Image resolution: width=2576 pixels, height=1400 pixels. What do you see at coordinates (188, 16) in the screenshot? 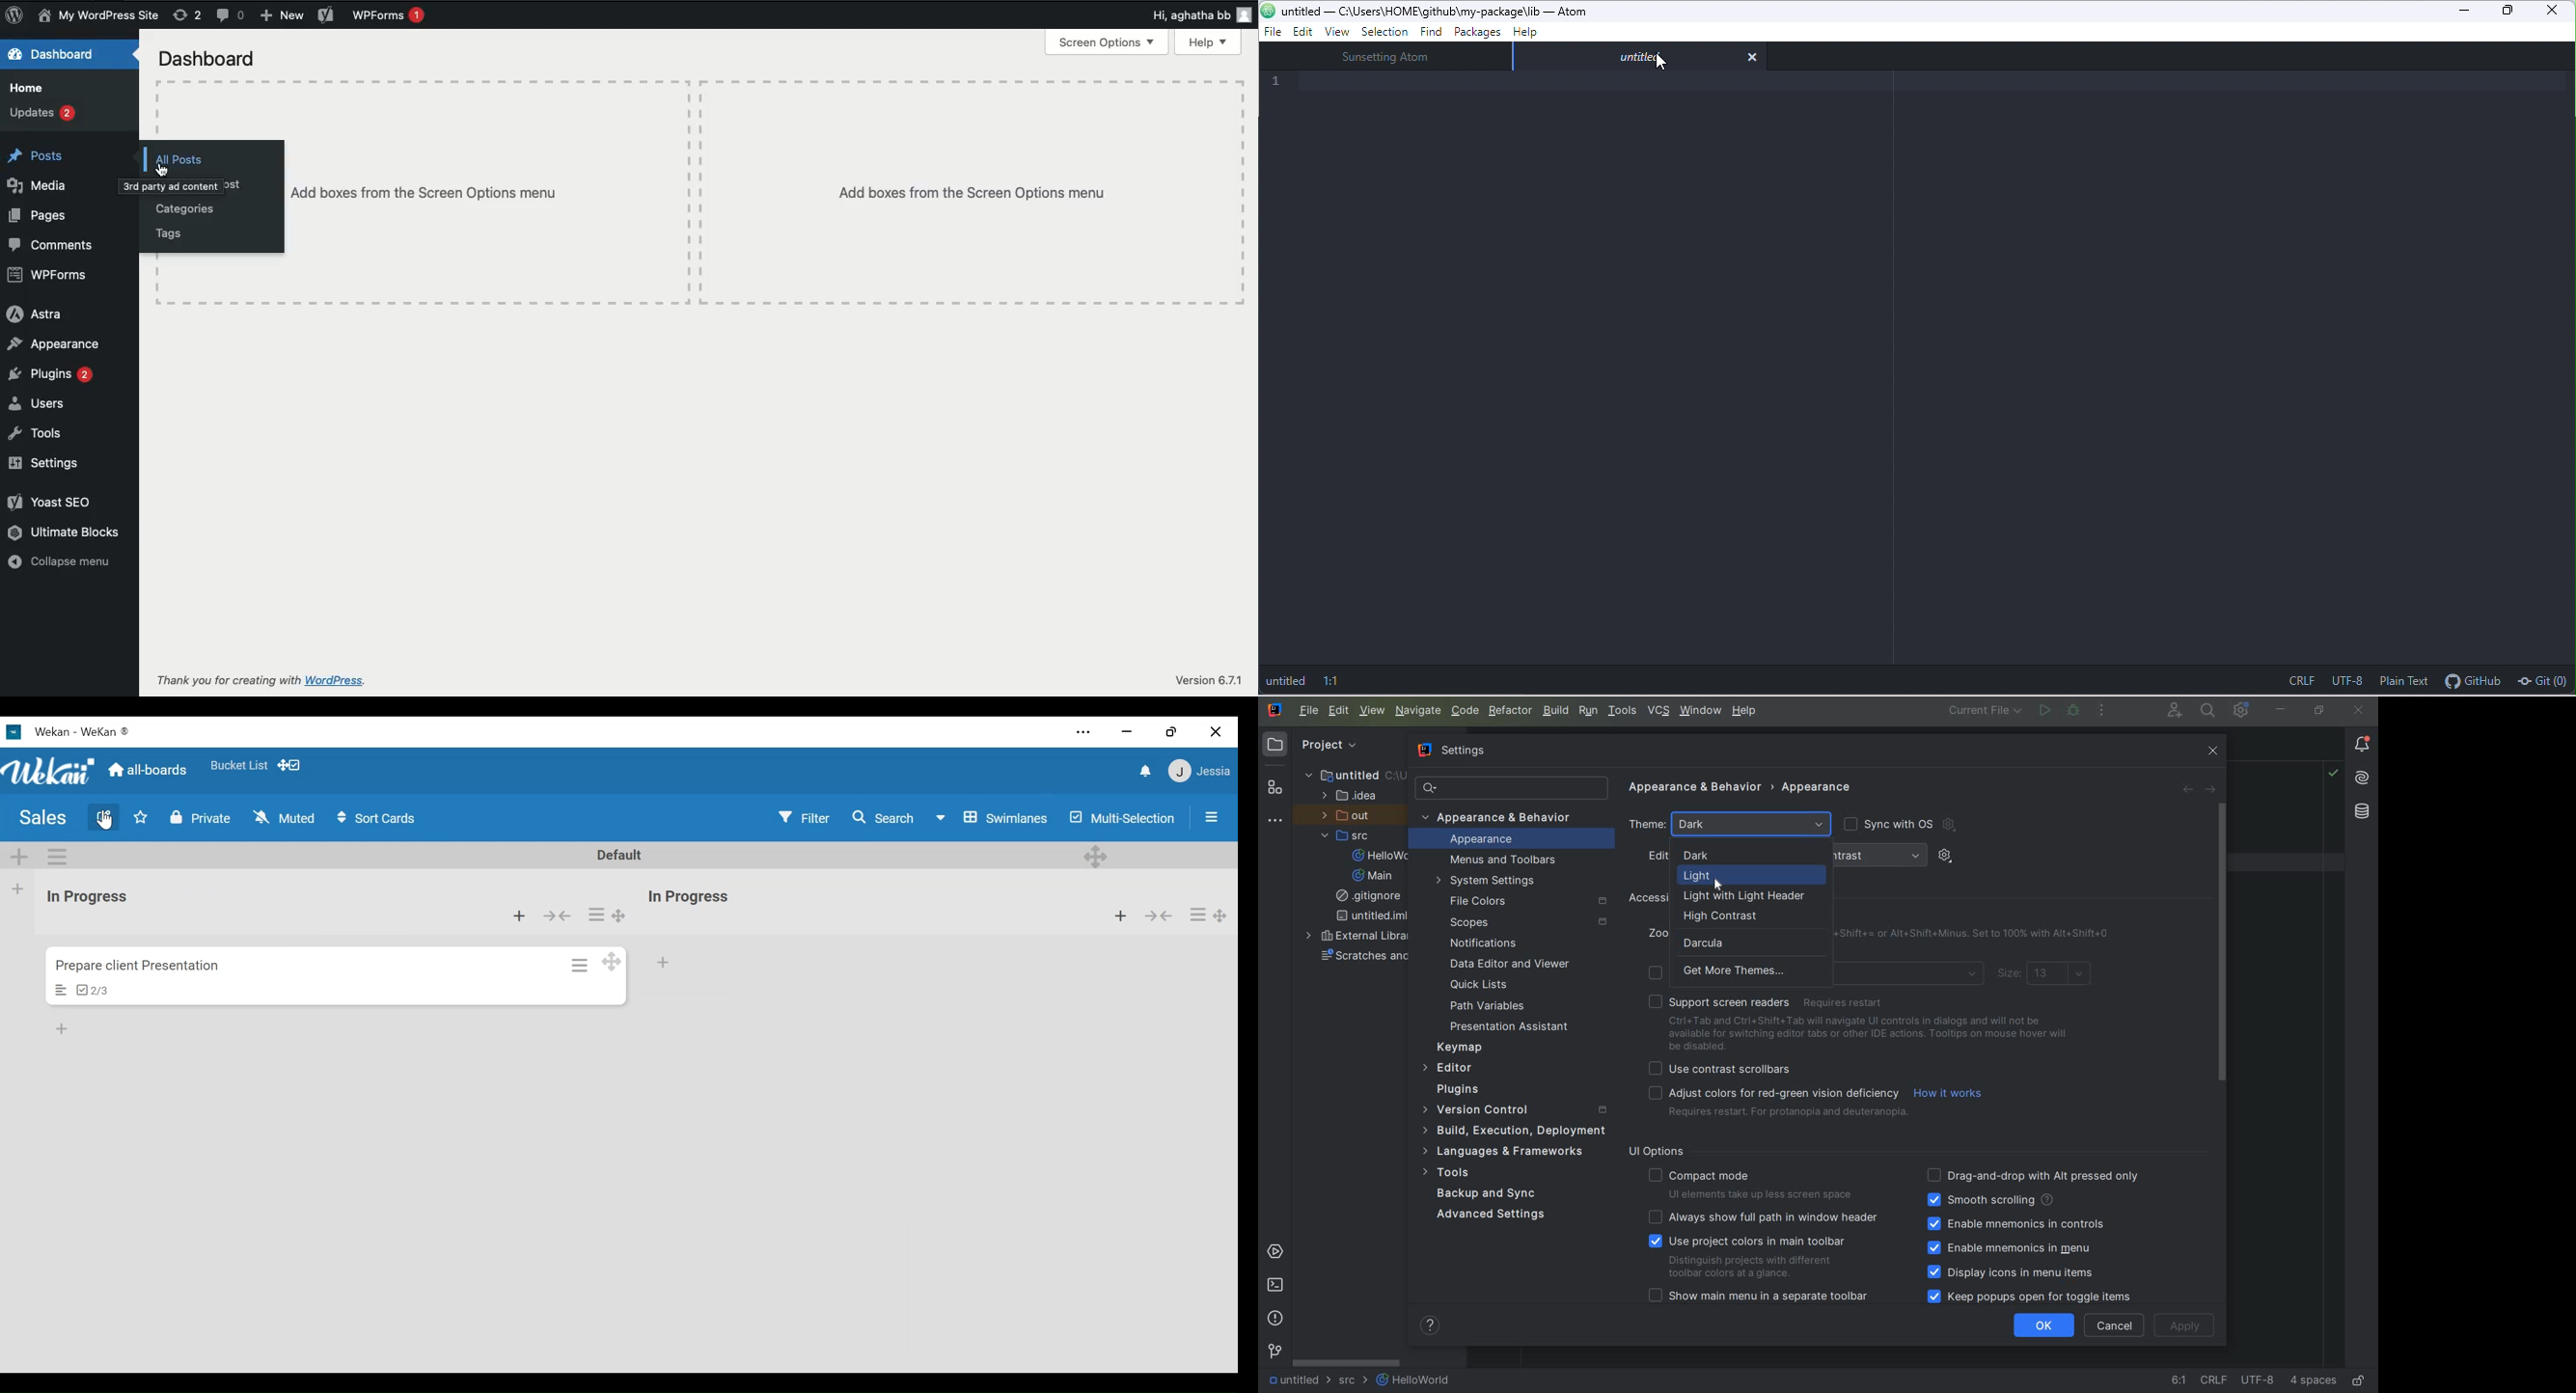
I see `Revisions` at bounding box center [188, 16].